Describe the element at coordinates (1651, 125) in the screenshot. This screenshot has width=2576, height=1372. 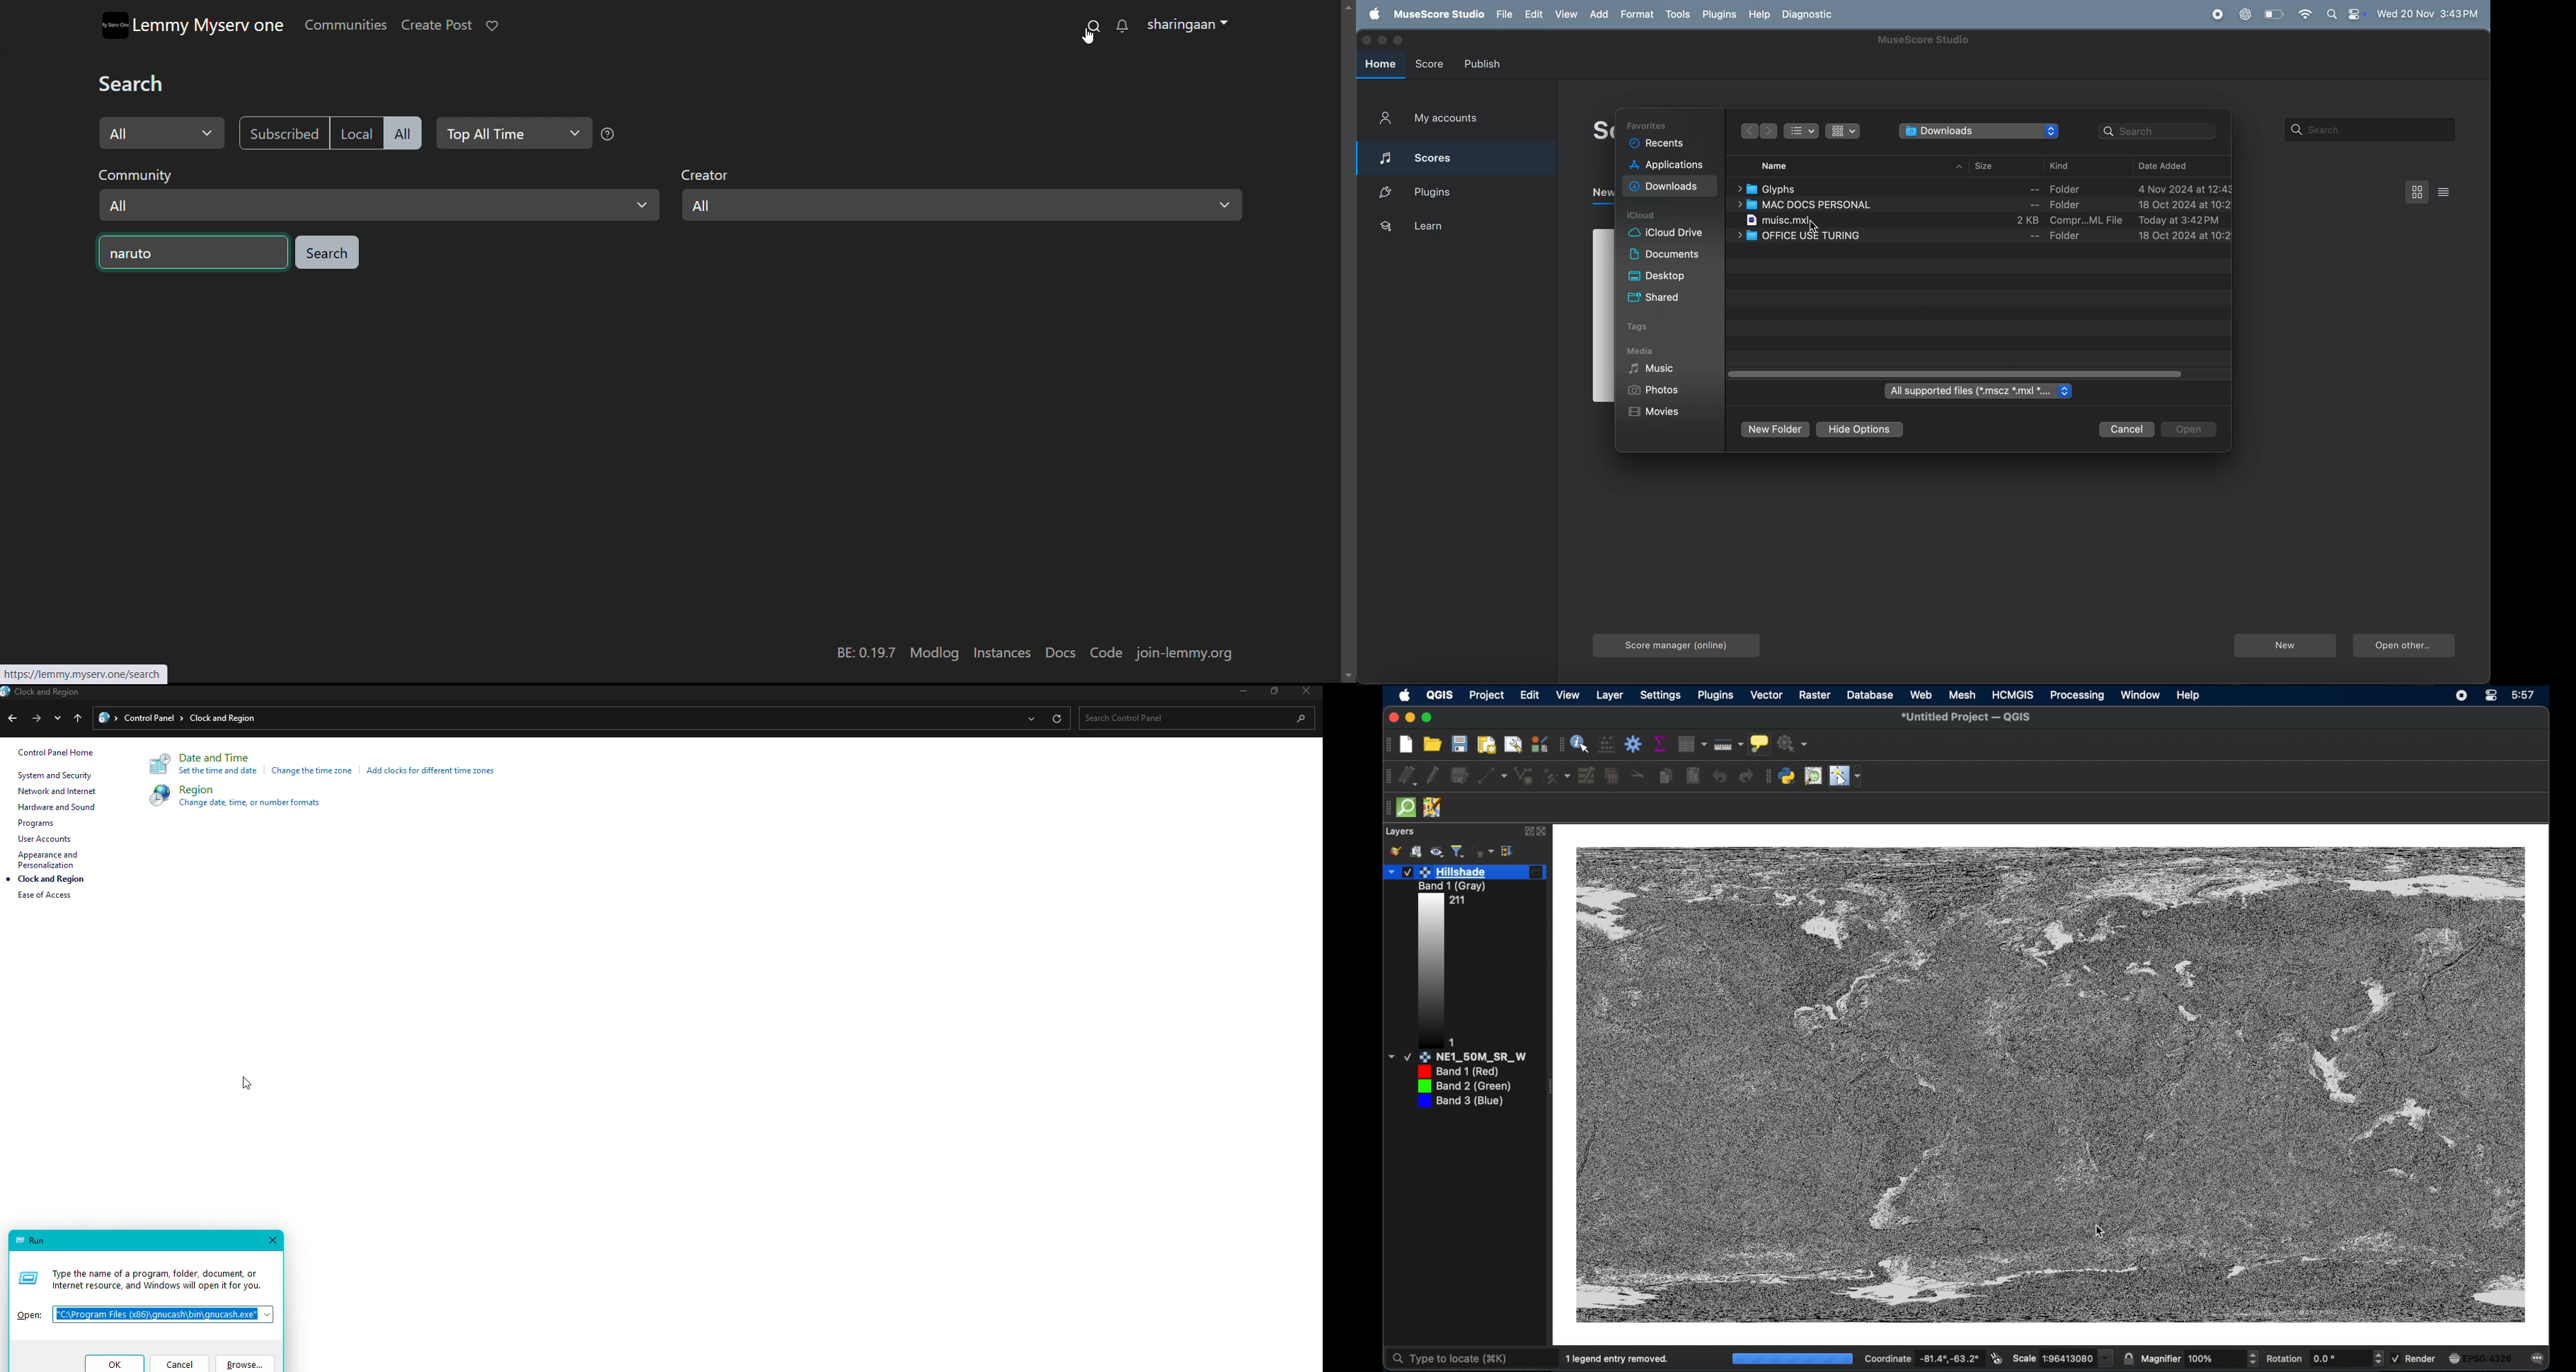
I see `Favorites` at that location.